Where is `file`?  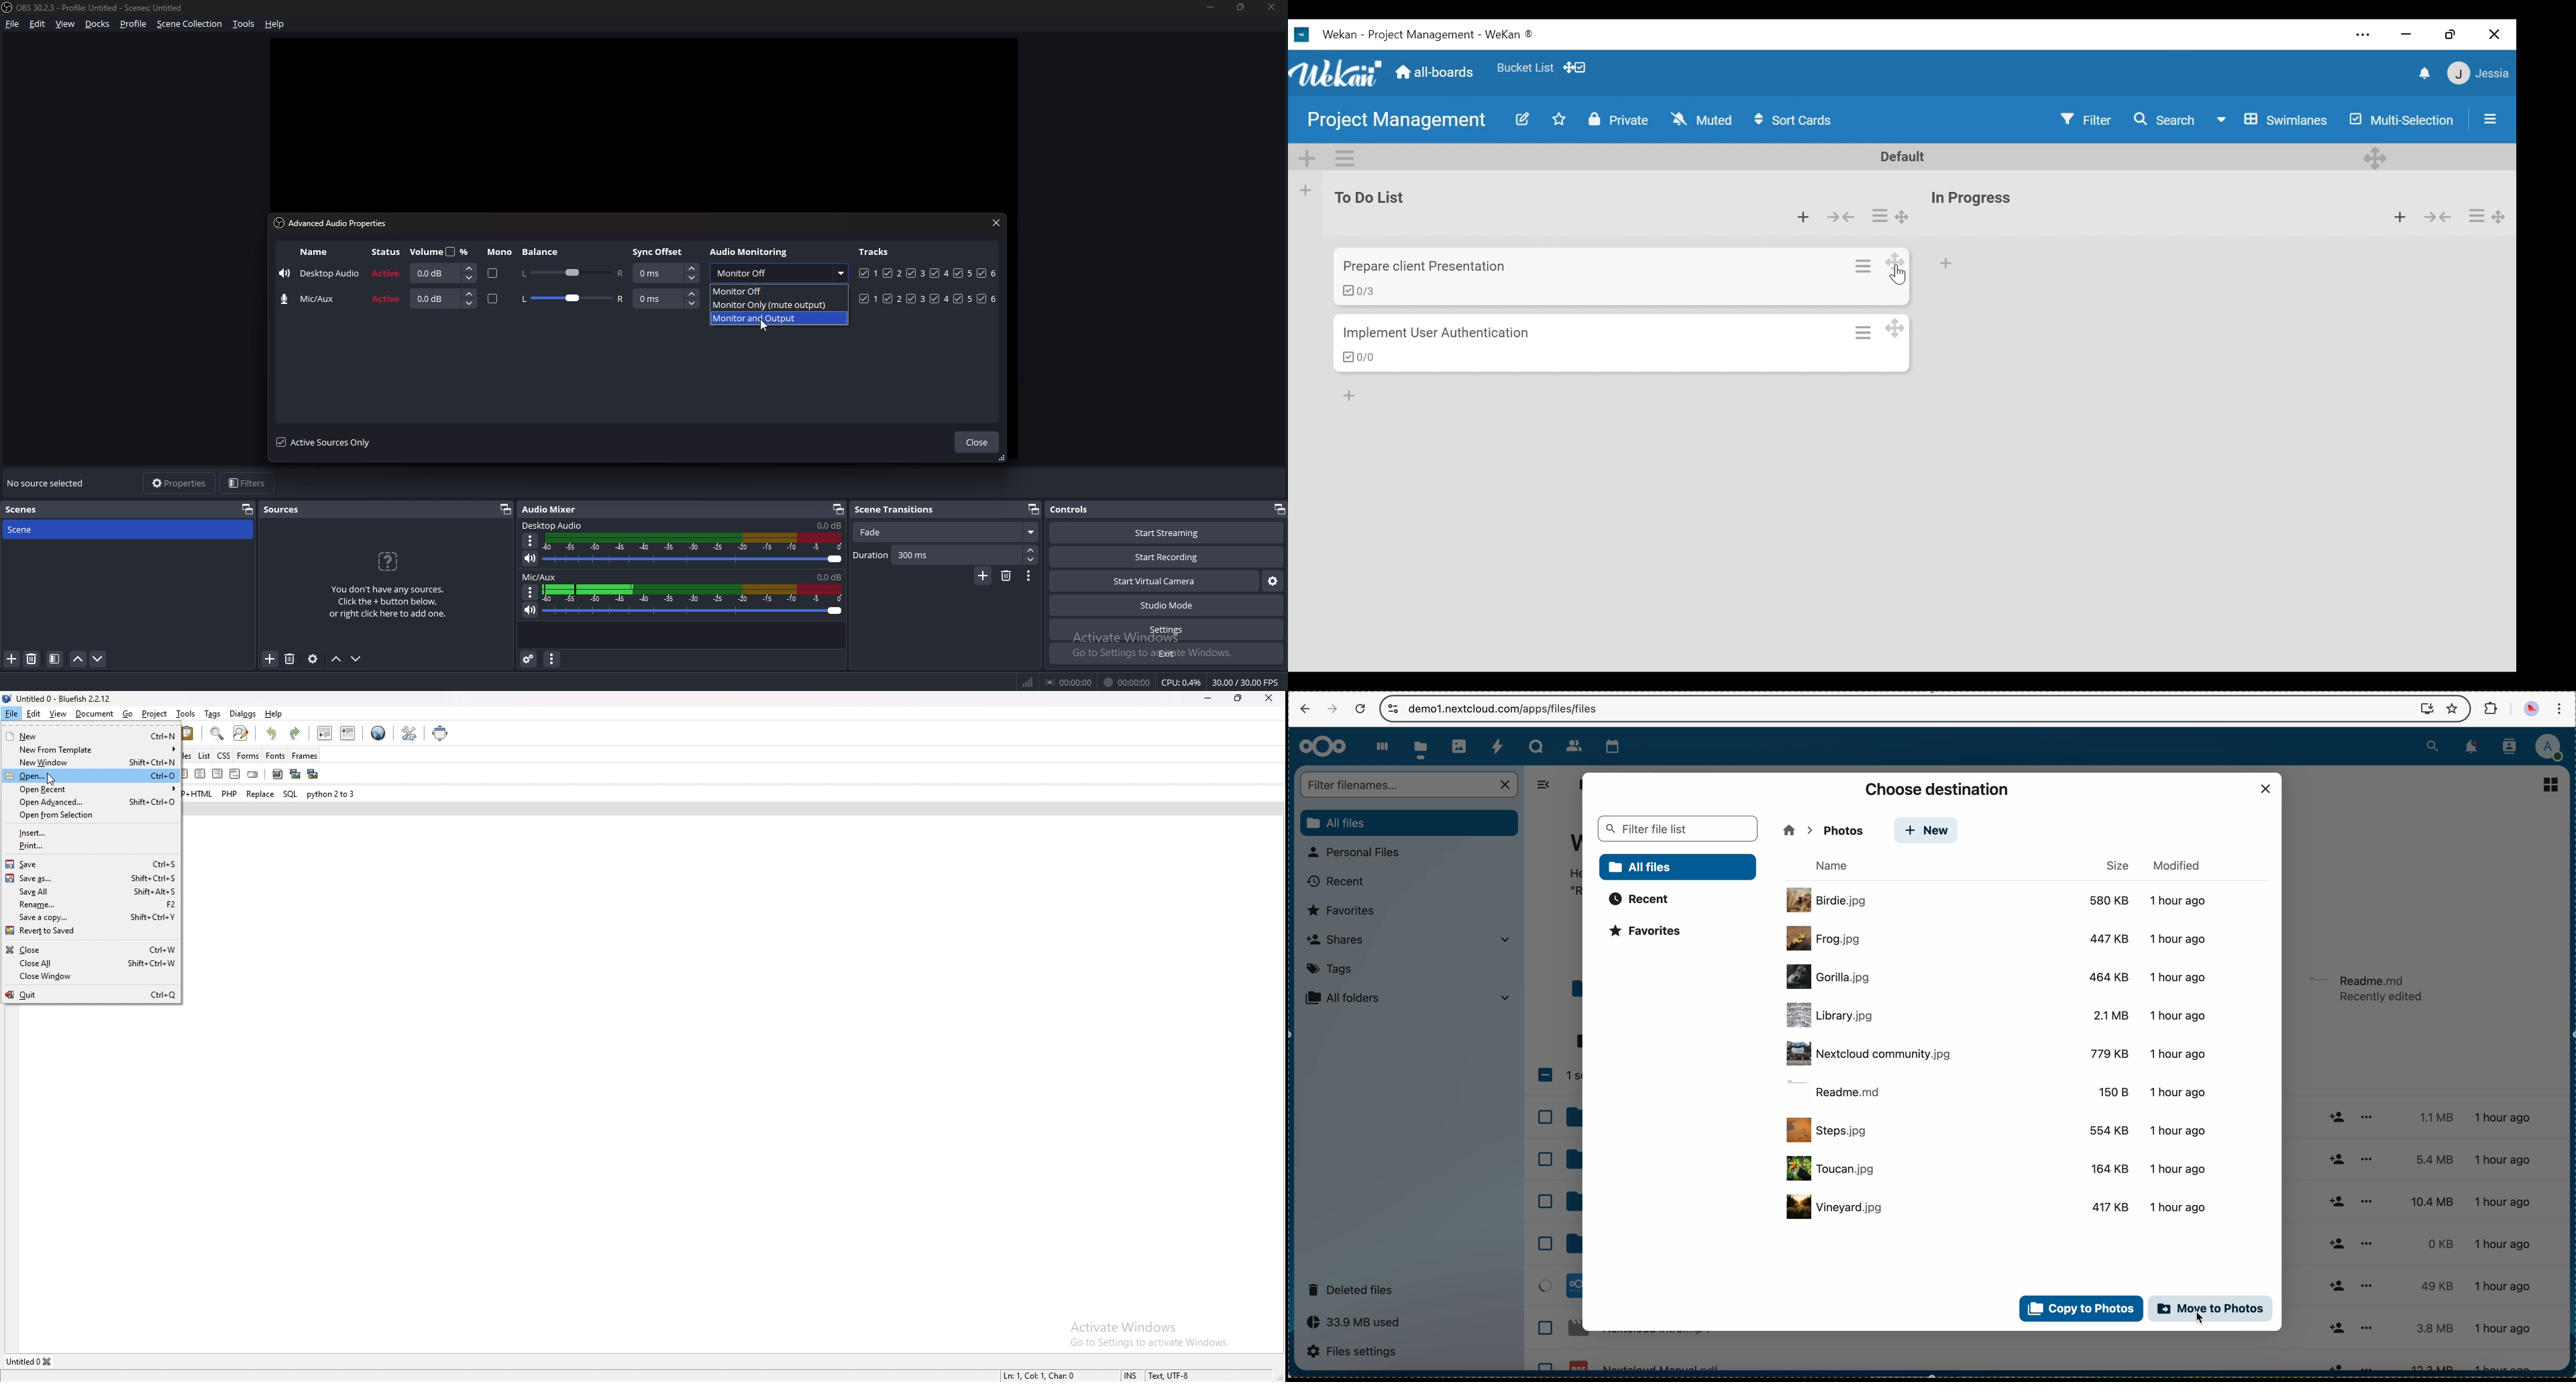 file is located at coordinates (2001, 938).